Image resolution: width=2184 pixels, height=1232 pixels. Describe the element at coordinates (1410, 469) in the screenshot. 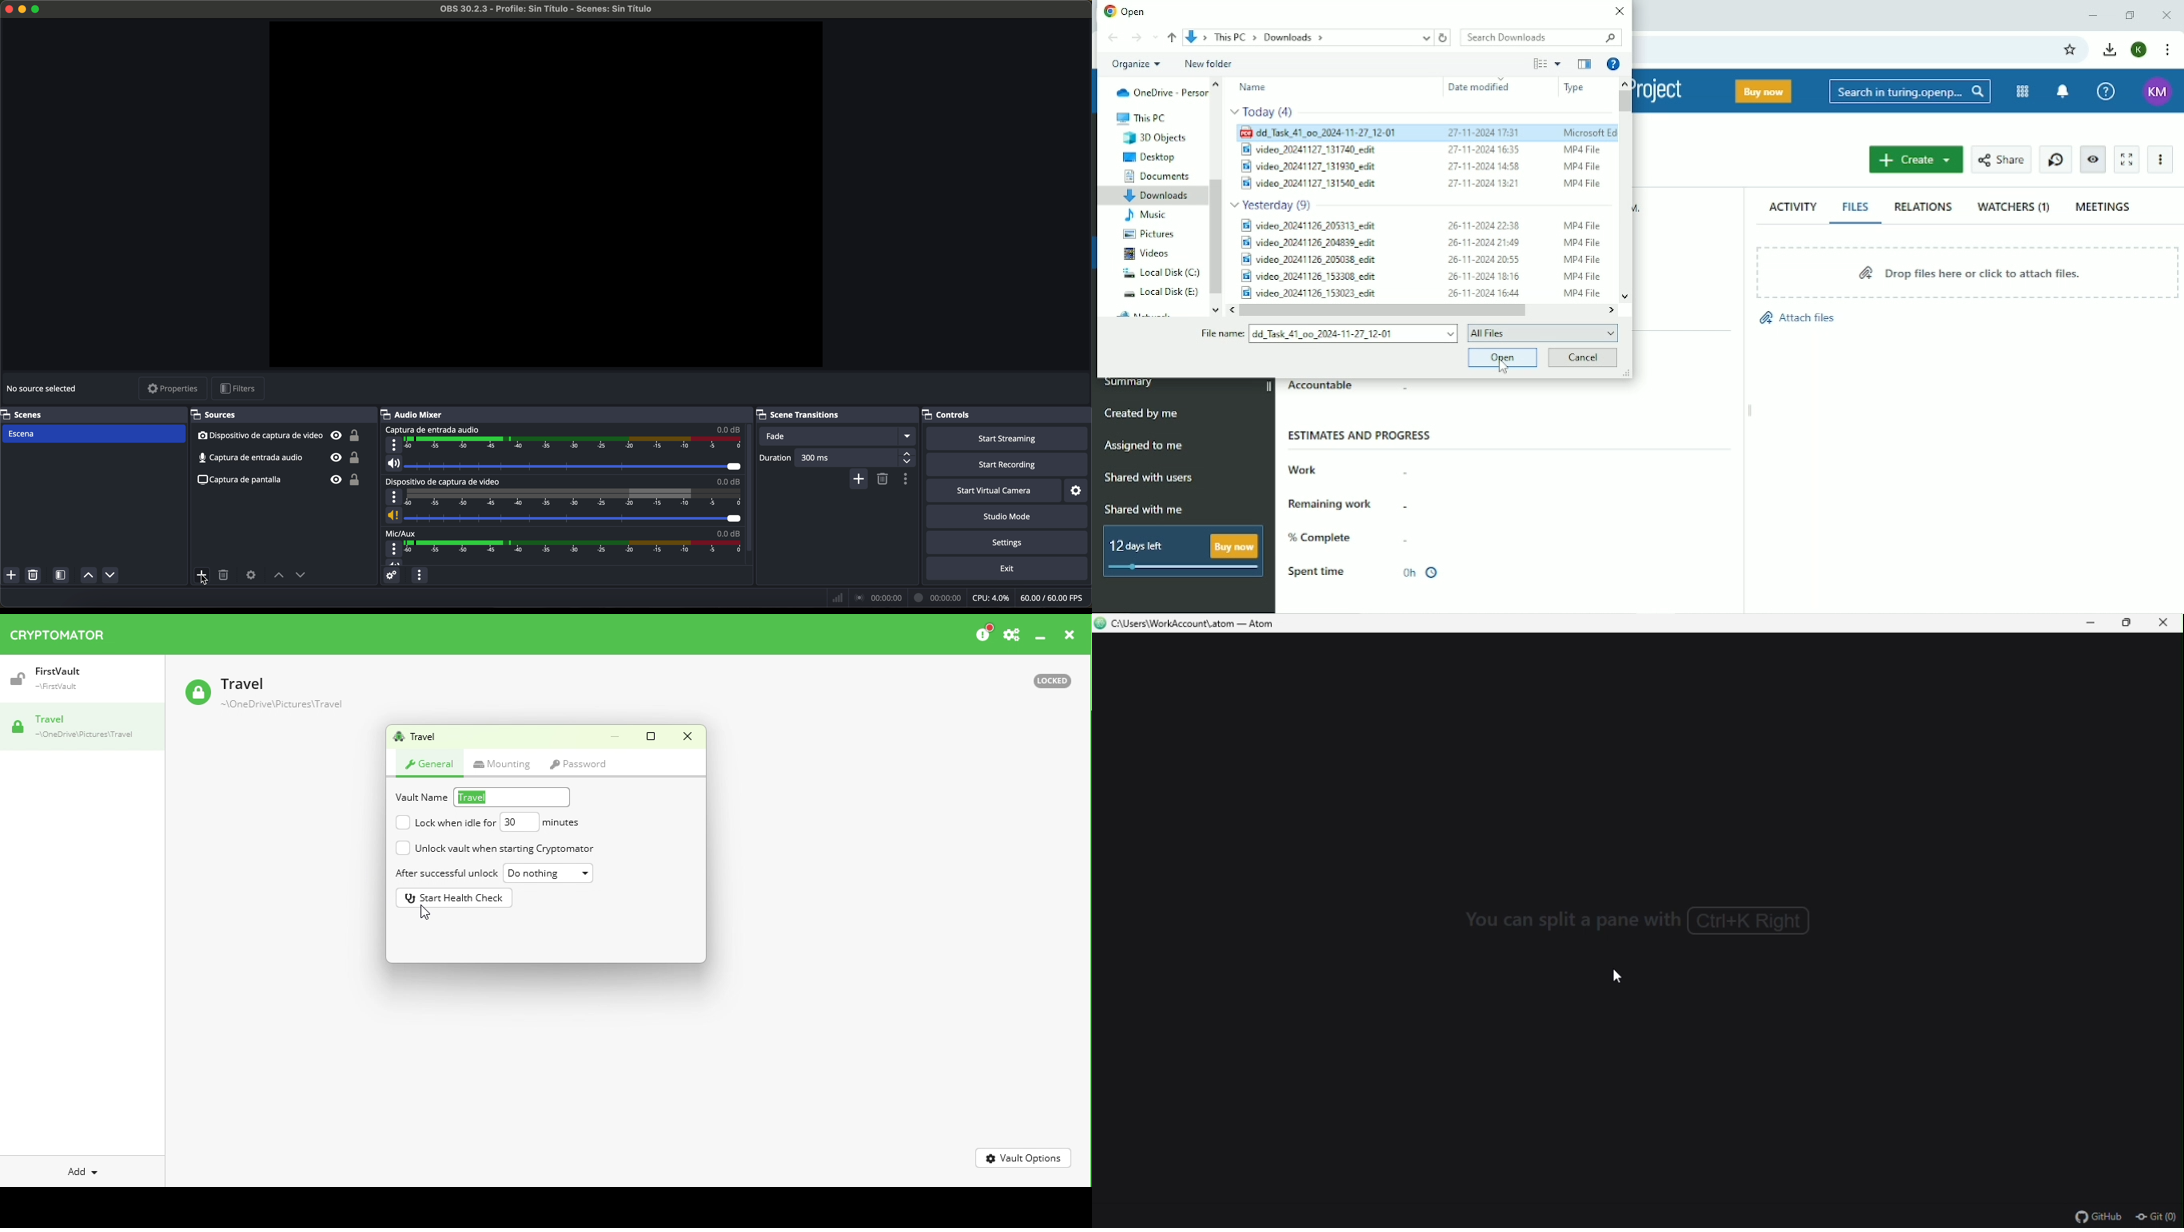

I see `-` at that location.